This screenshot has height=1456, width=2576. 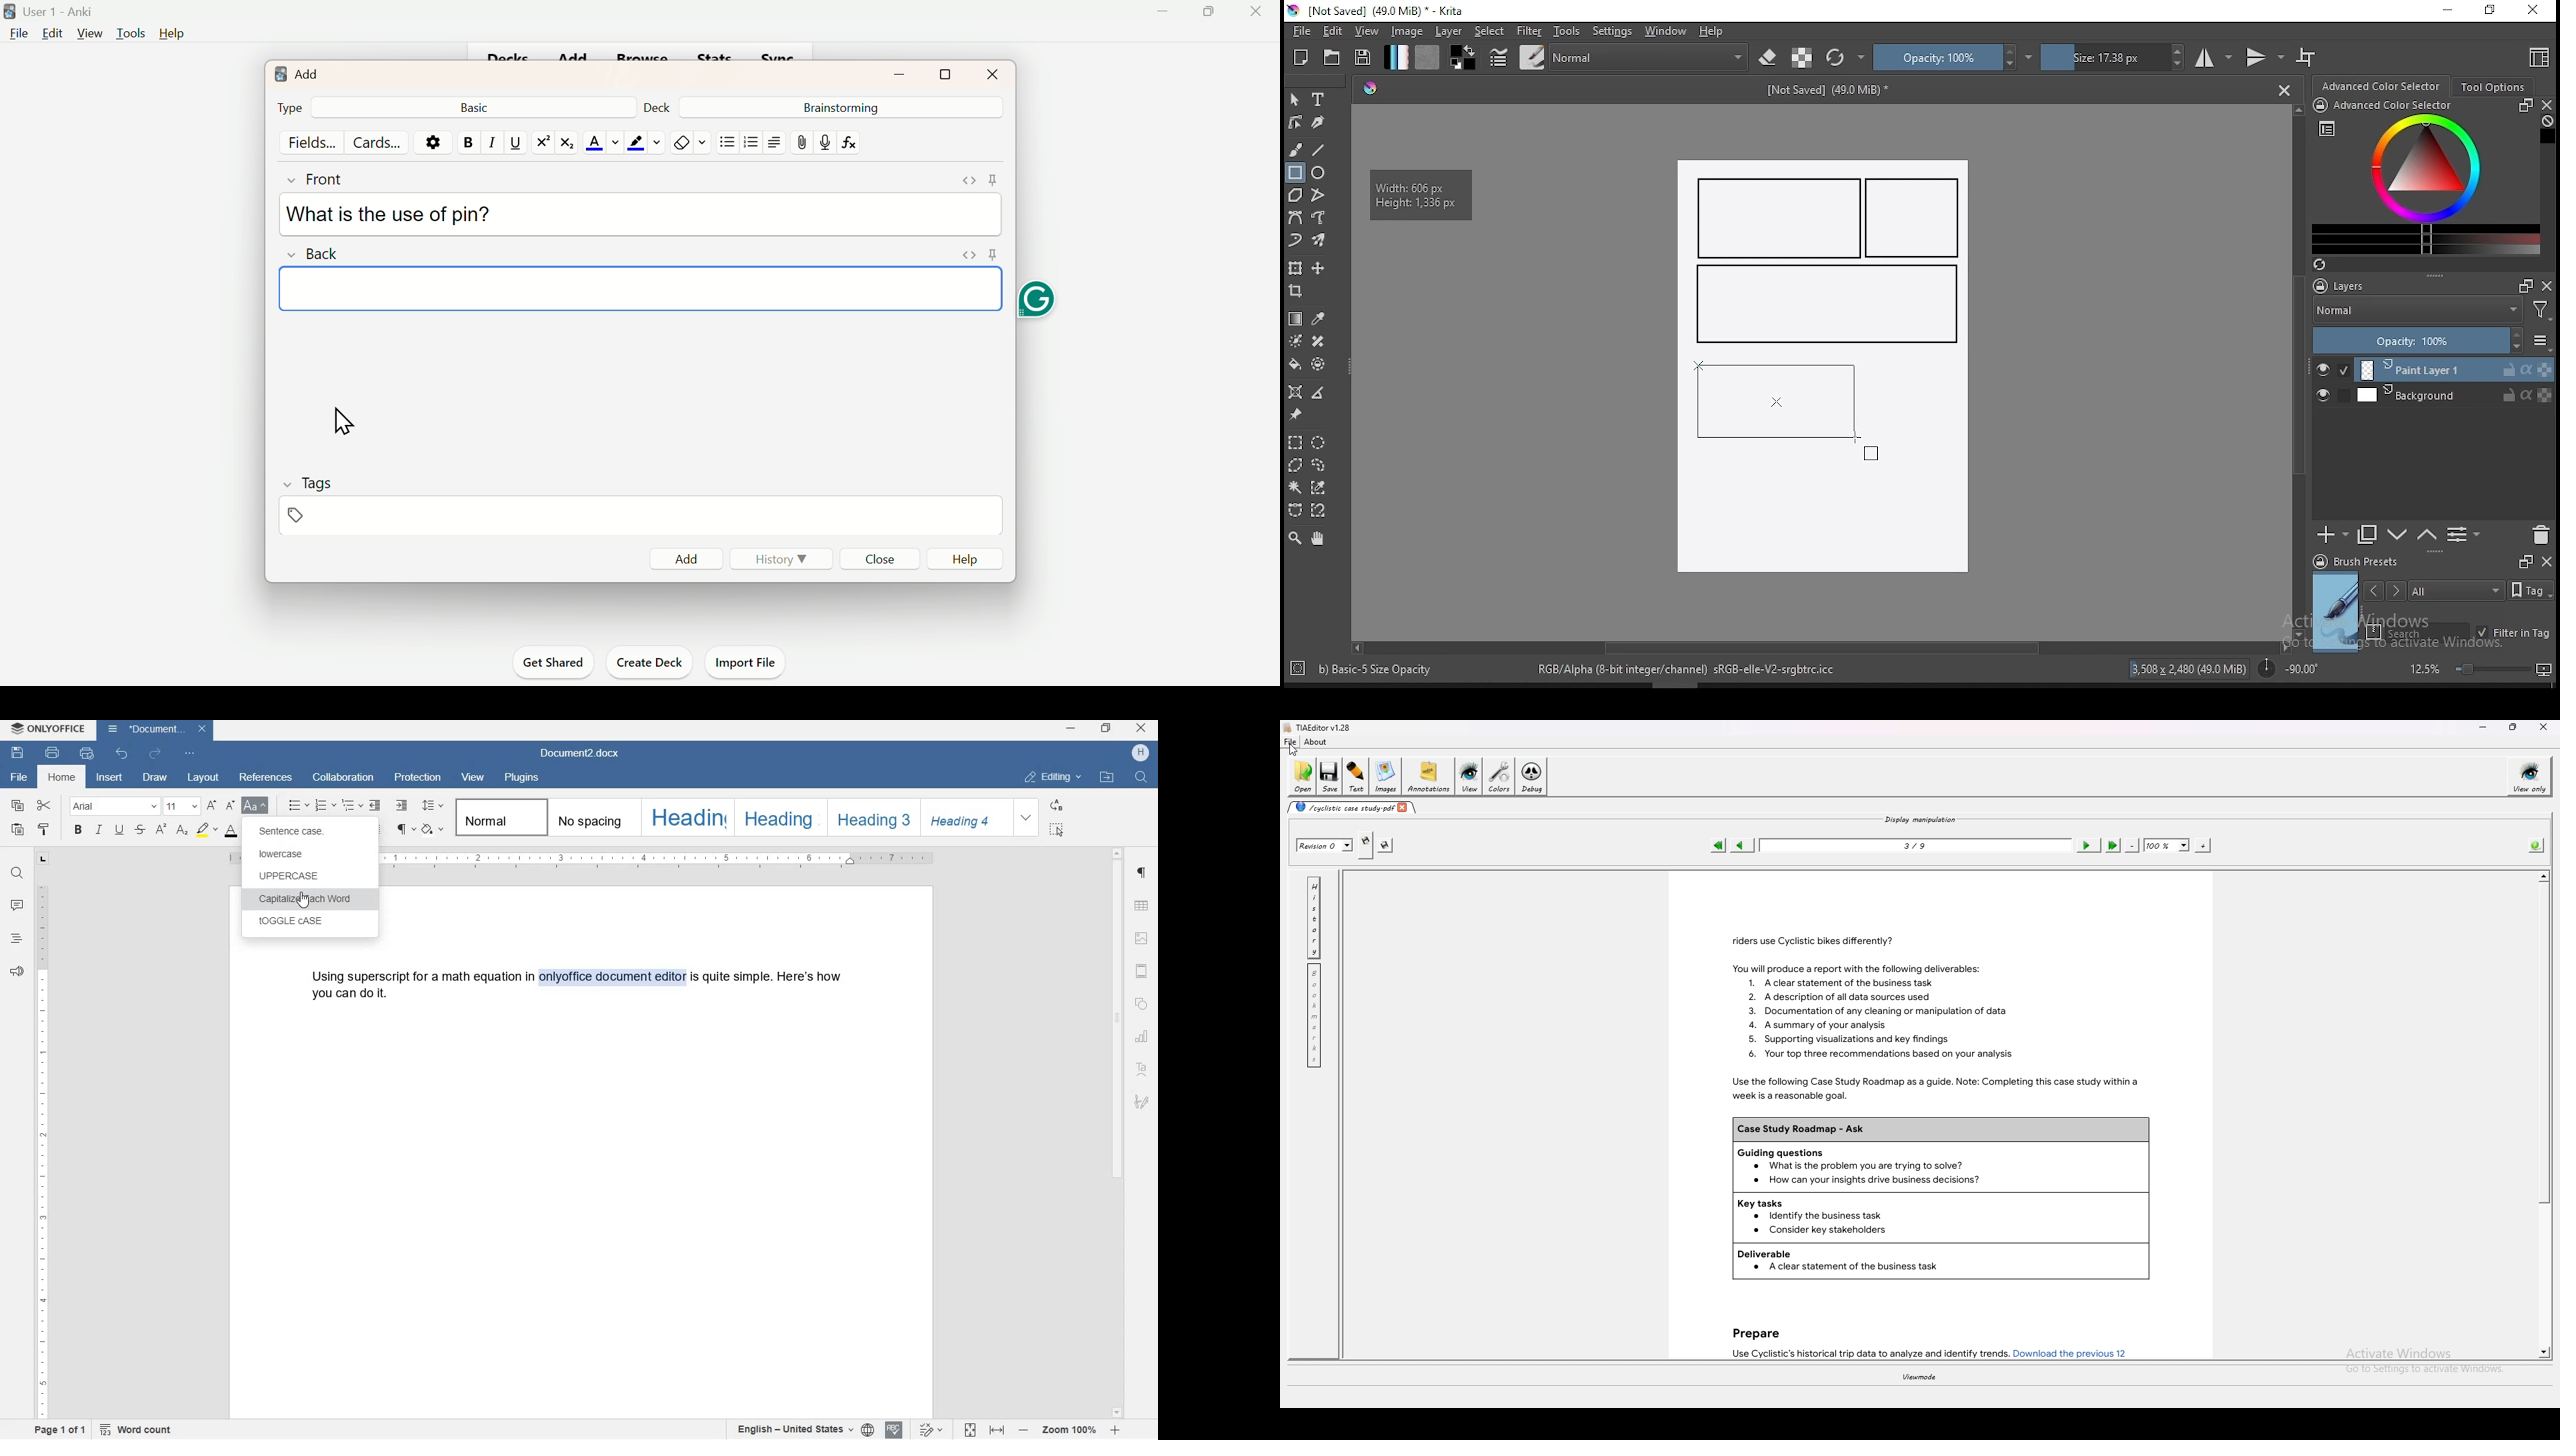 What do you see at coordinates (590, 817) in the screenshot?
I see `No spacing` at bounding box center [590, 817].